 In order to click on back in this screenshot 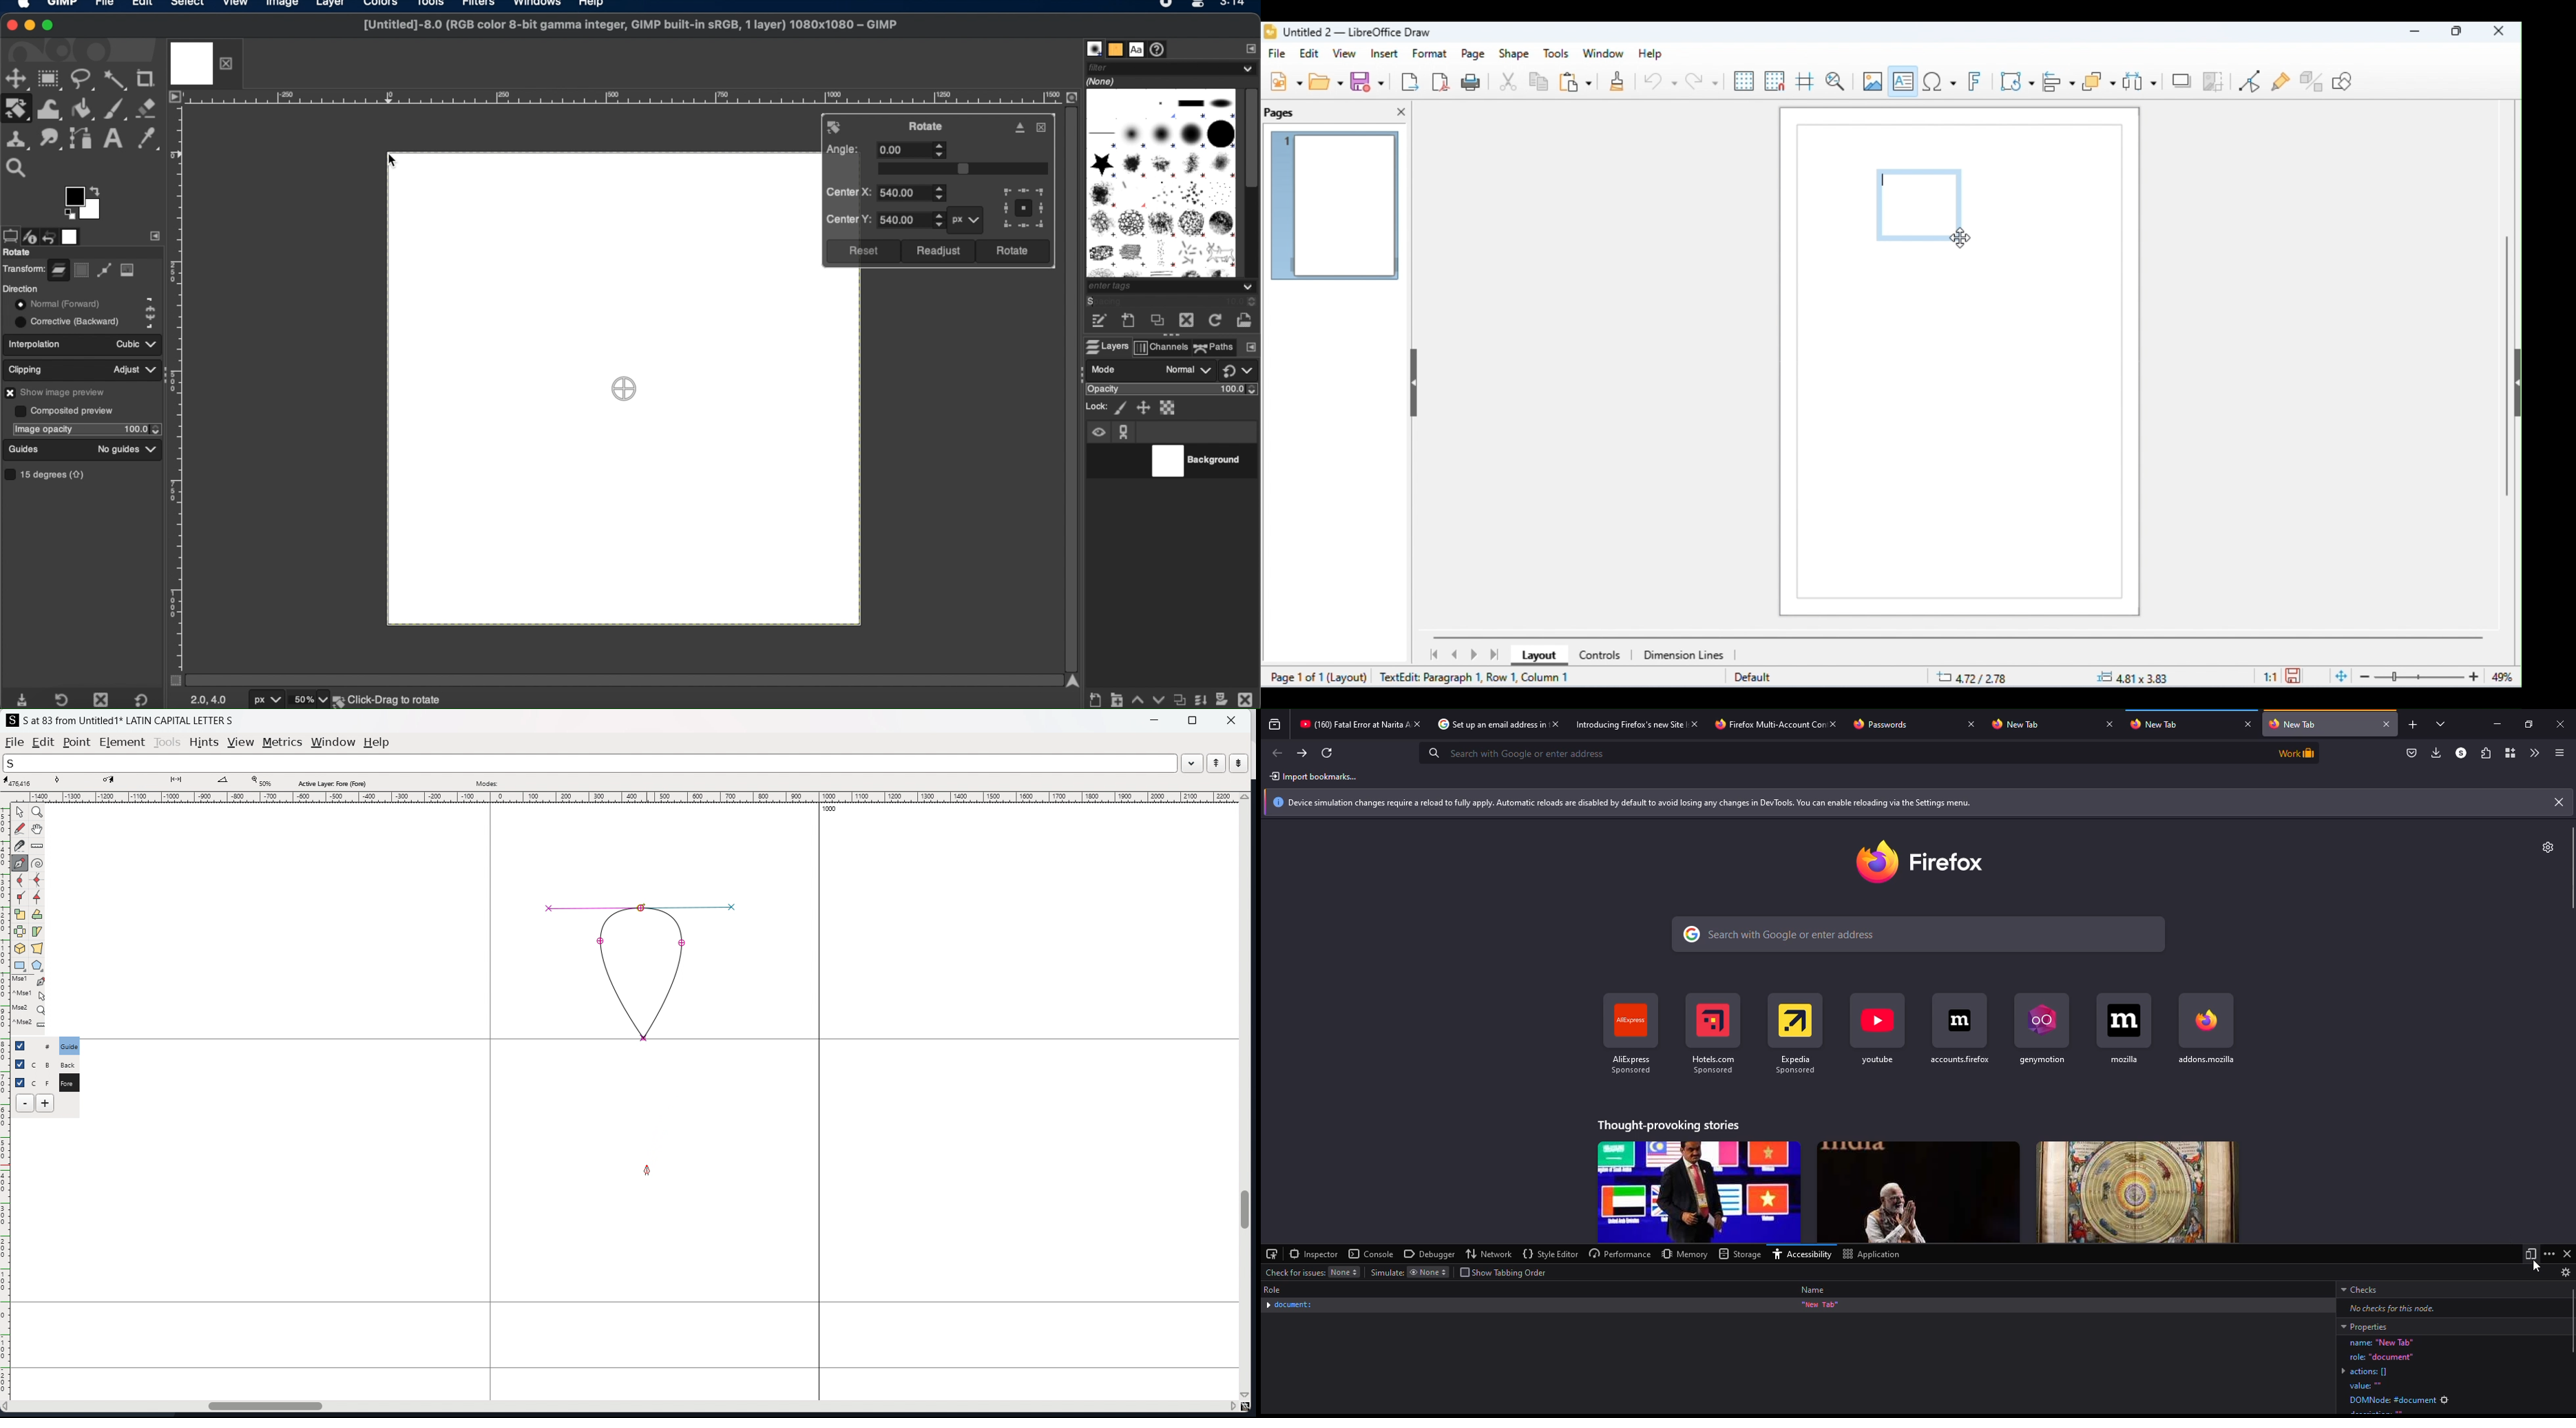, I will do `click(1279, 753)`.